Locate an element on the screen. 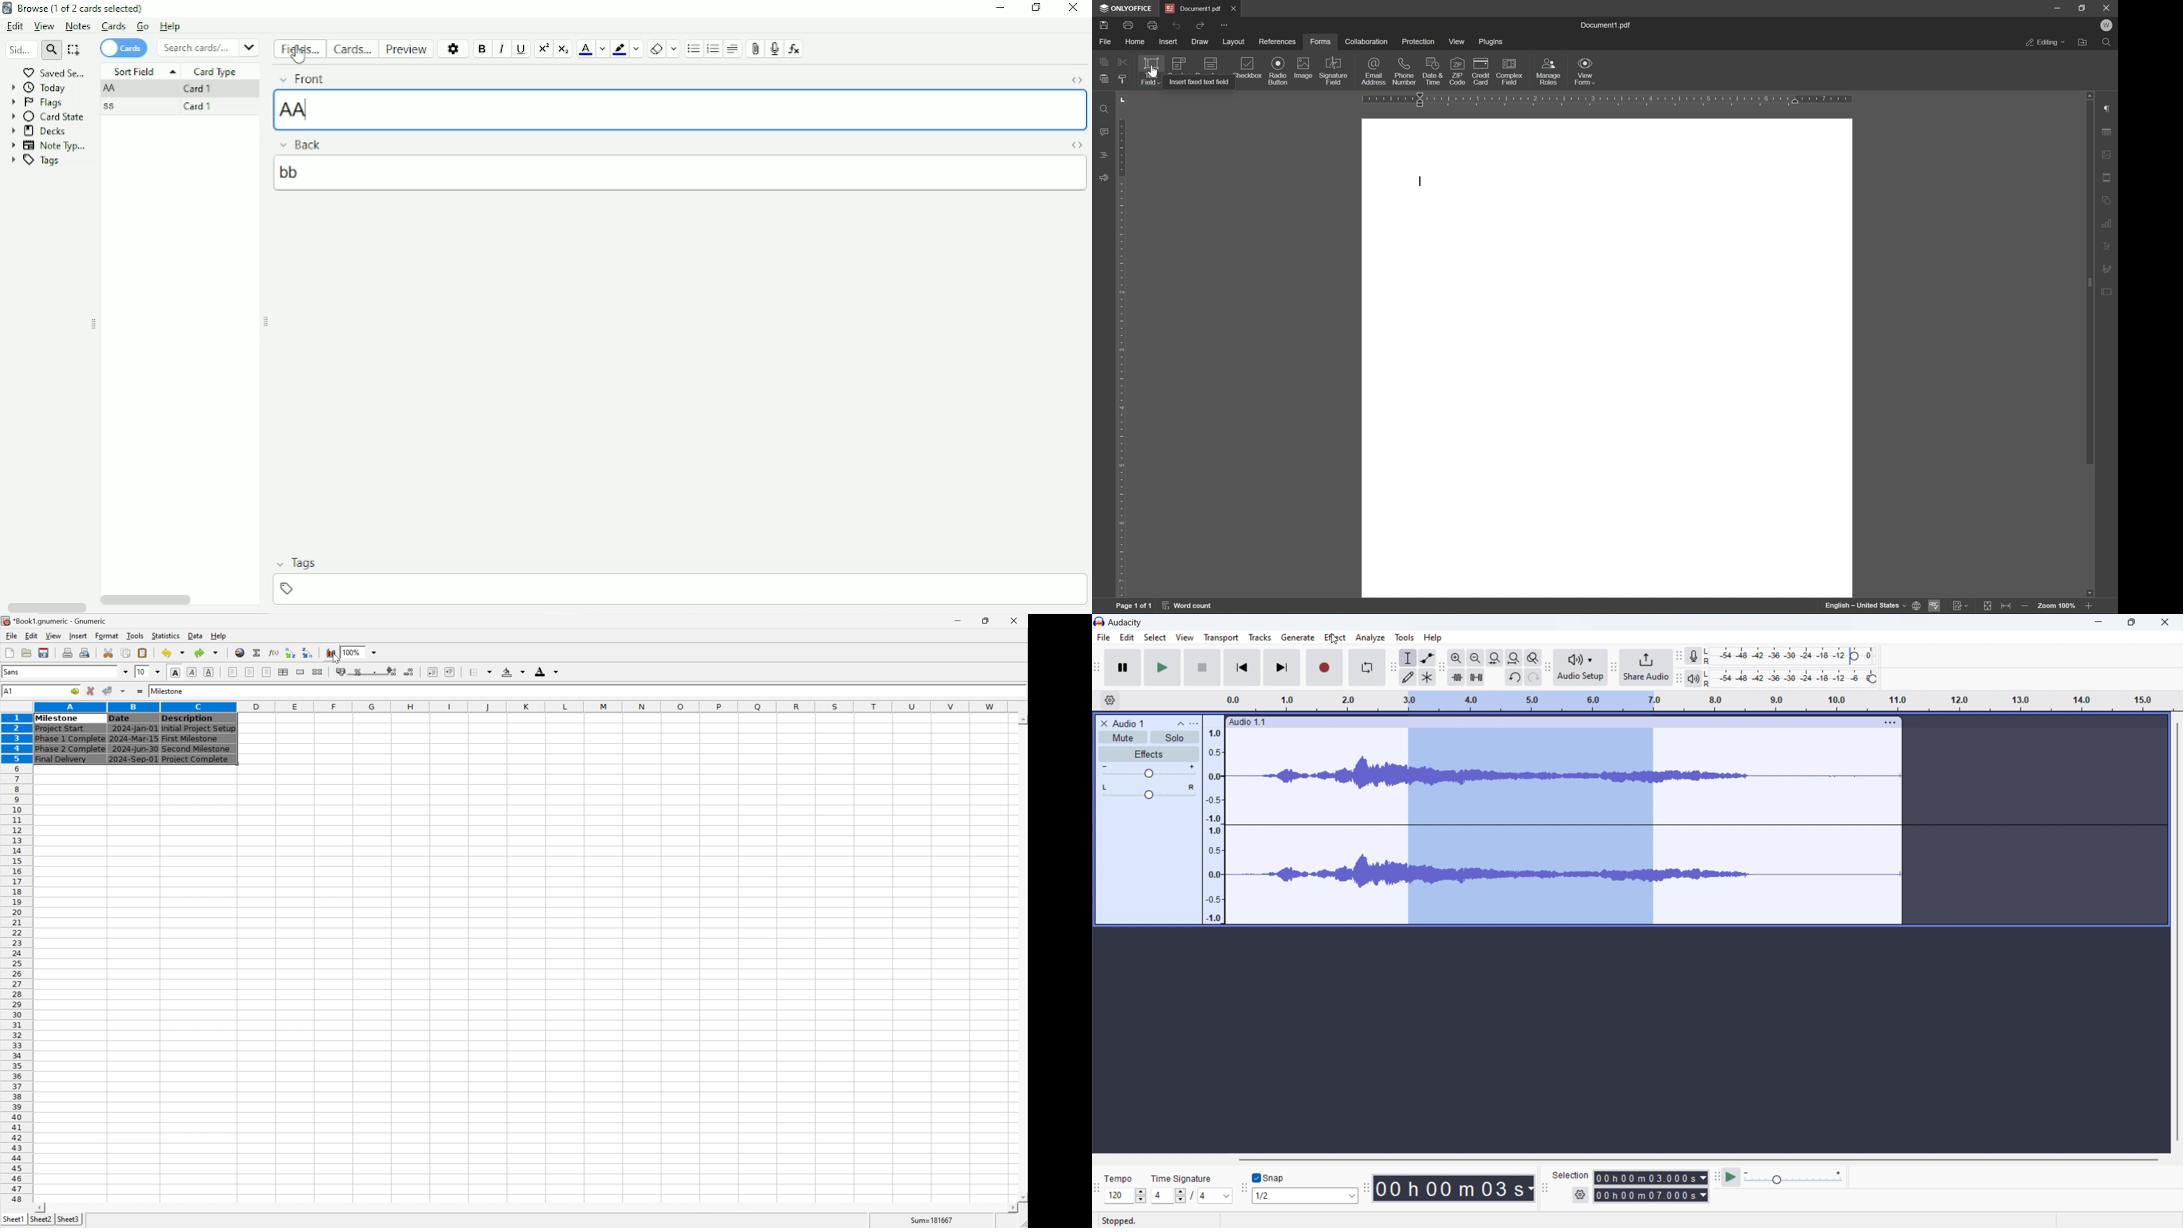  close is located at coordinates (1234, 8).